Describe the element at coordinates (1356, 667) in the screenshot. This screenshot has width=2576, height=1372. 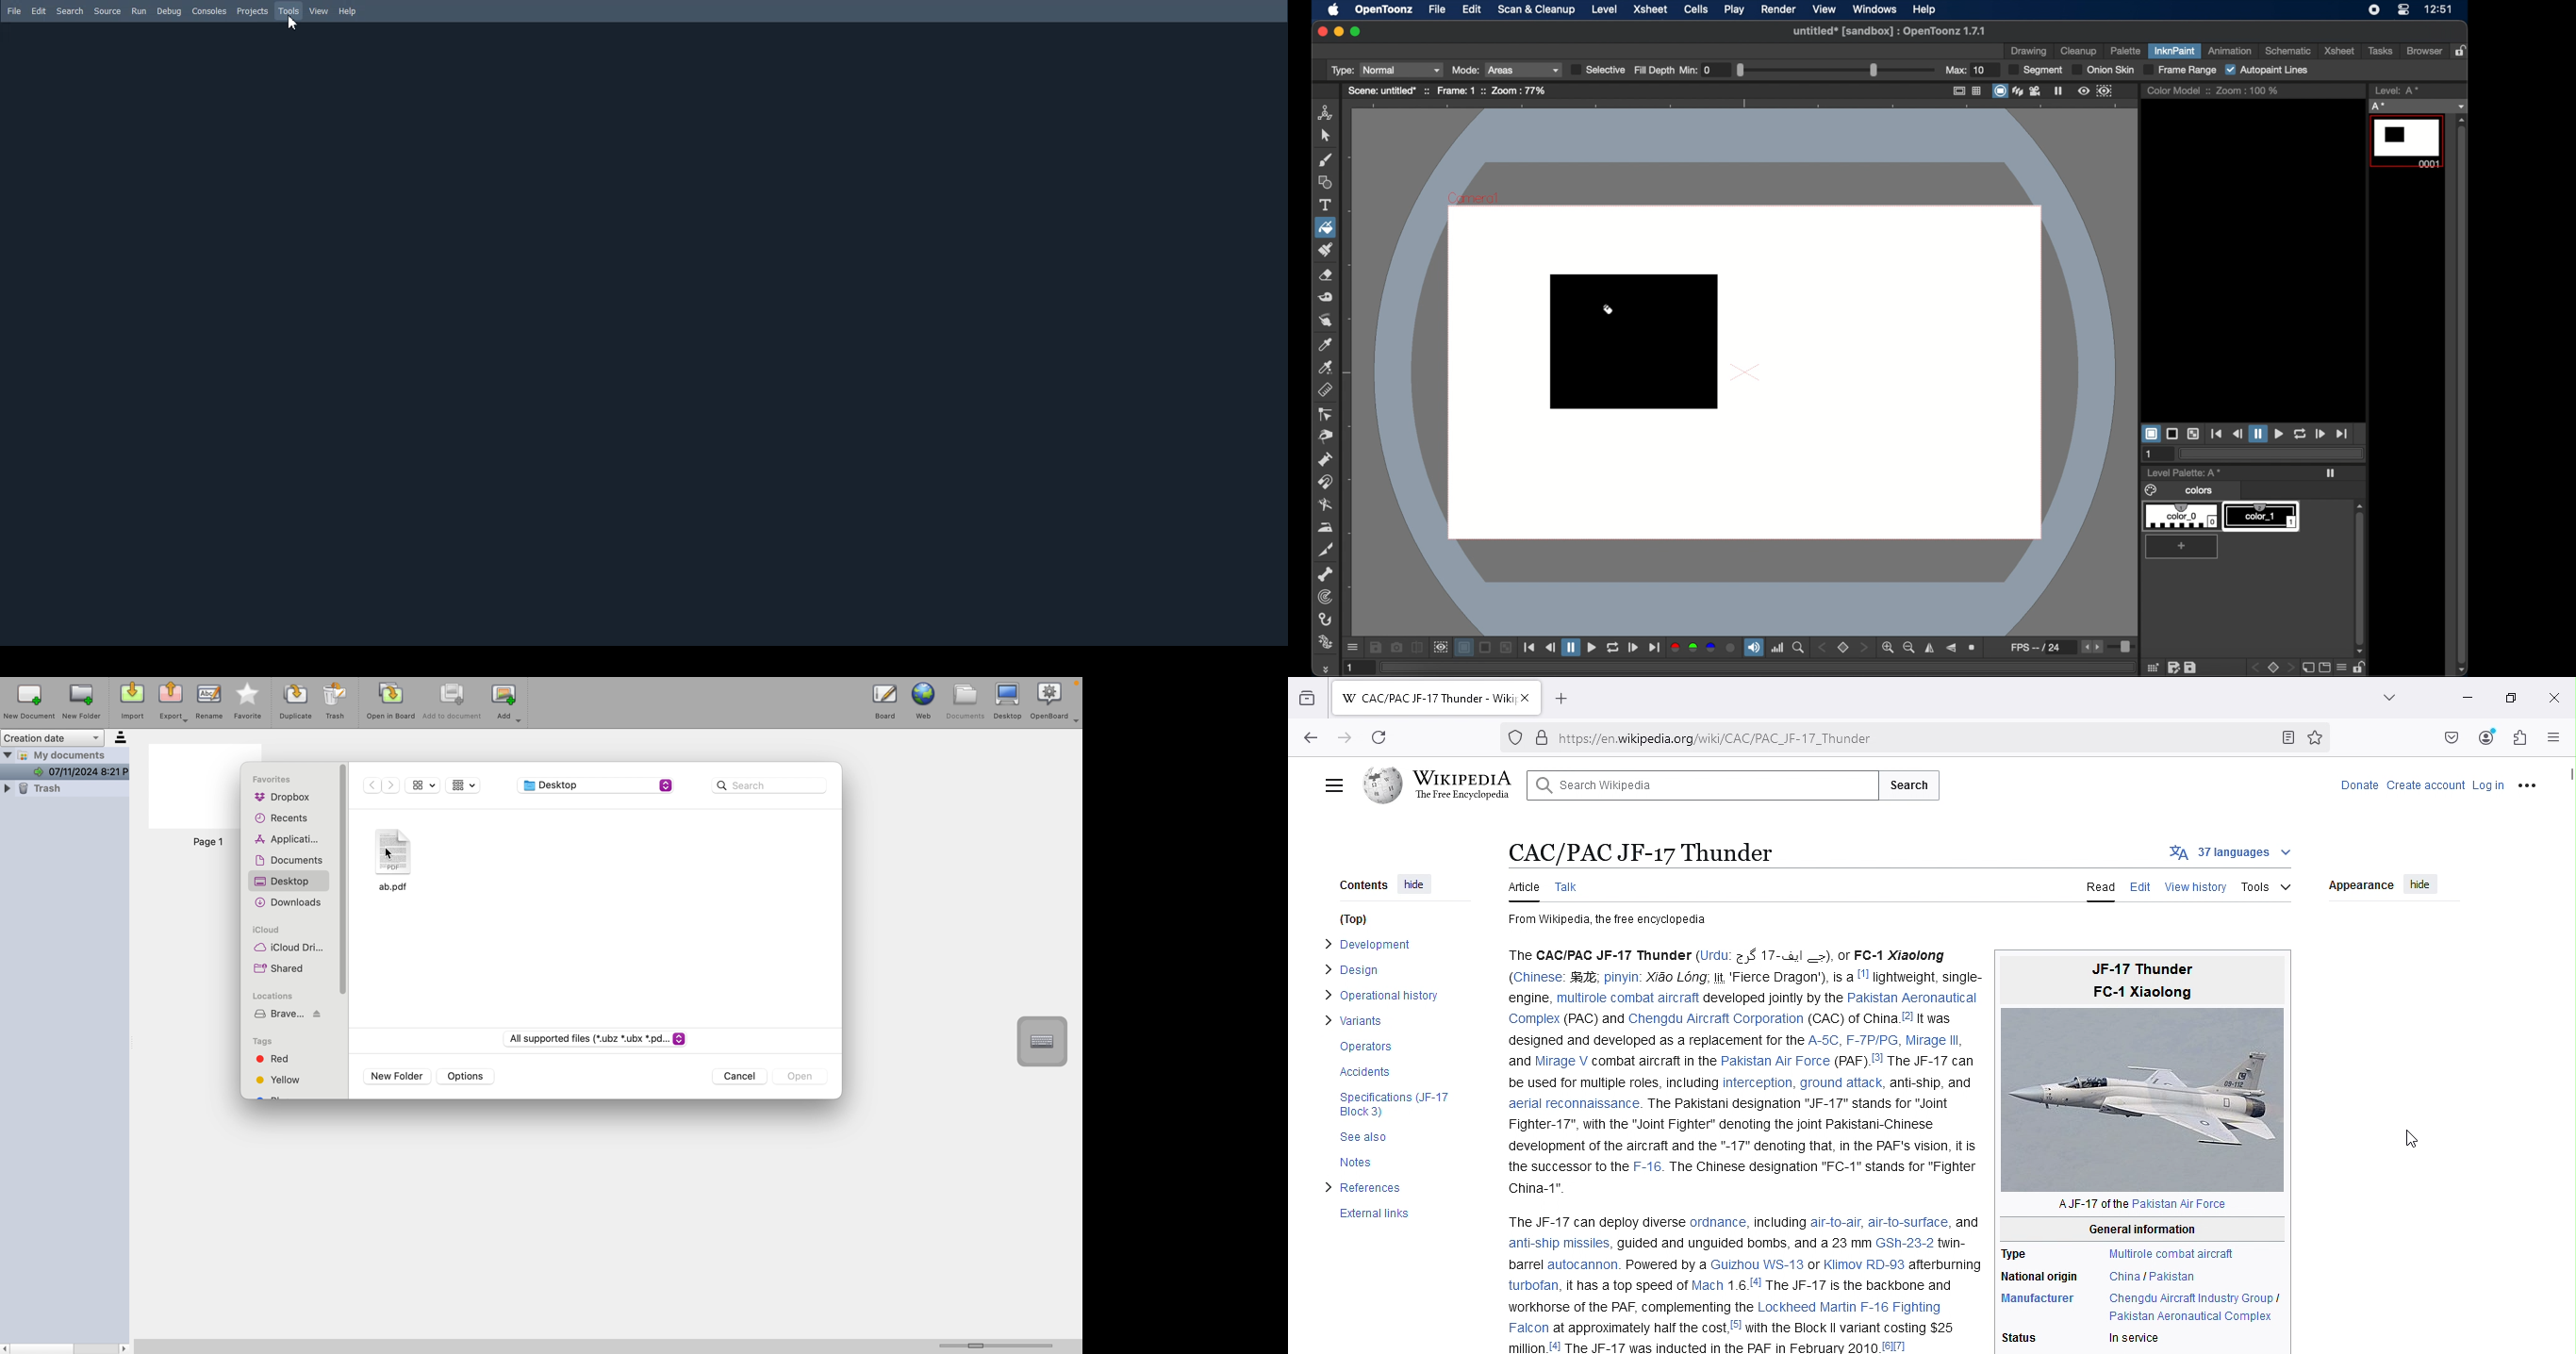
I see `1` at that location.